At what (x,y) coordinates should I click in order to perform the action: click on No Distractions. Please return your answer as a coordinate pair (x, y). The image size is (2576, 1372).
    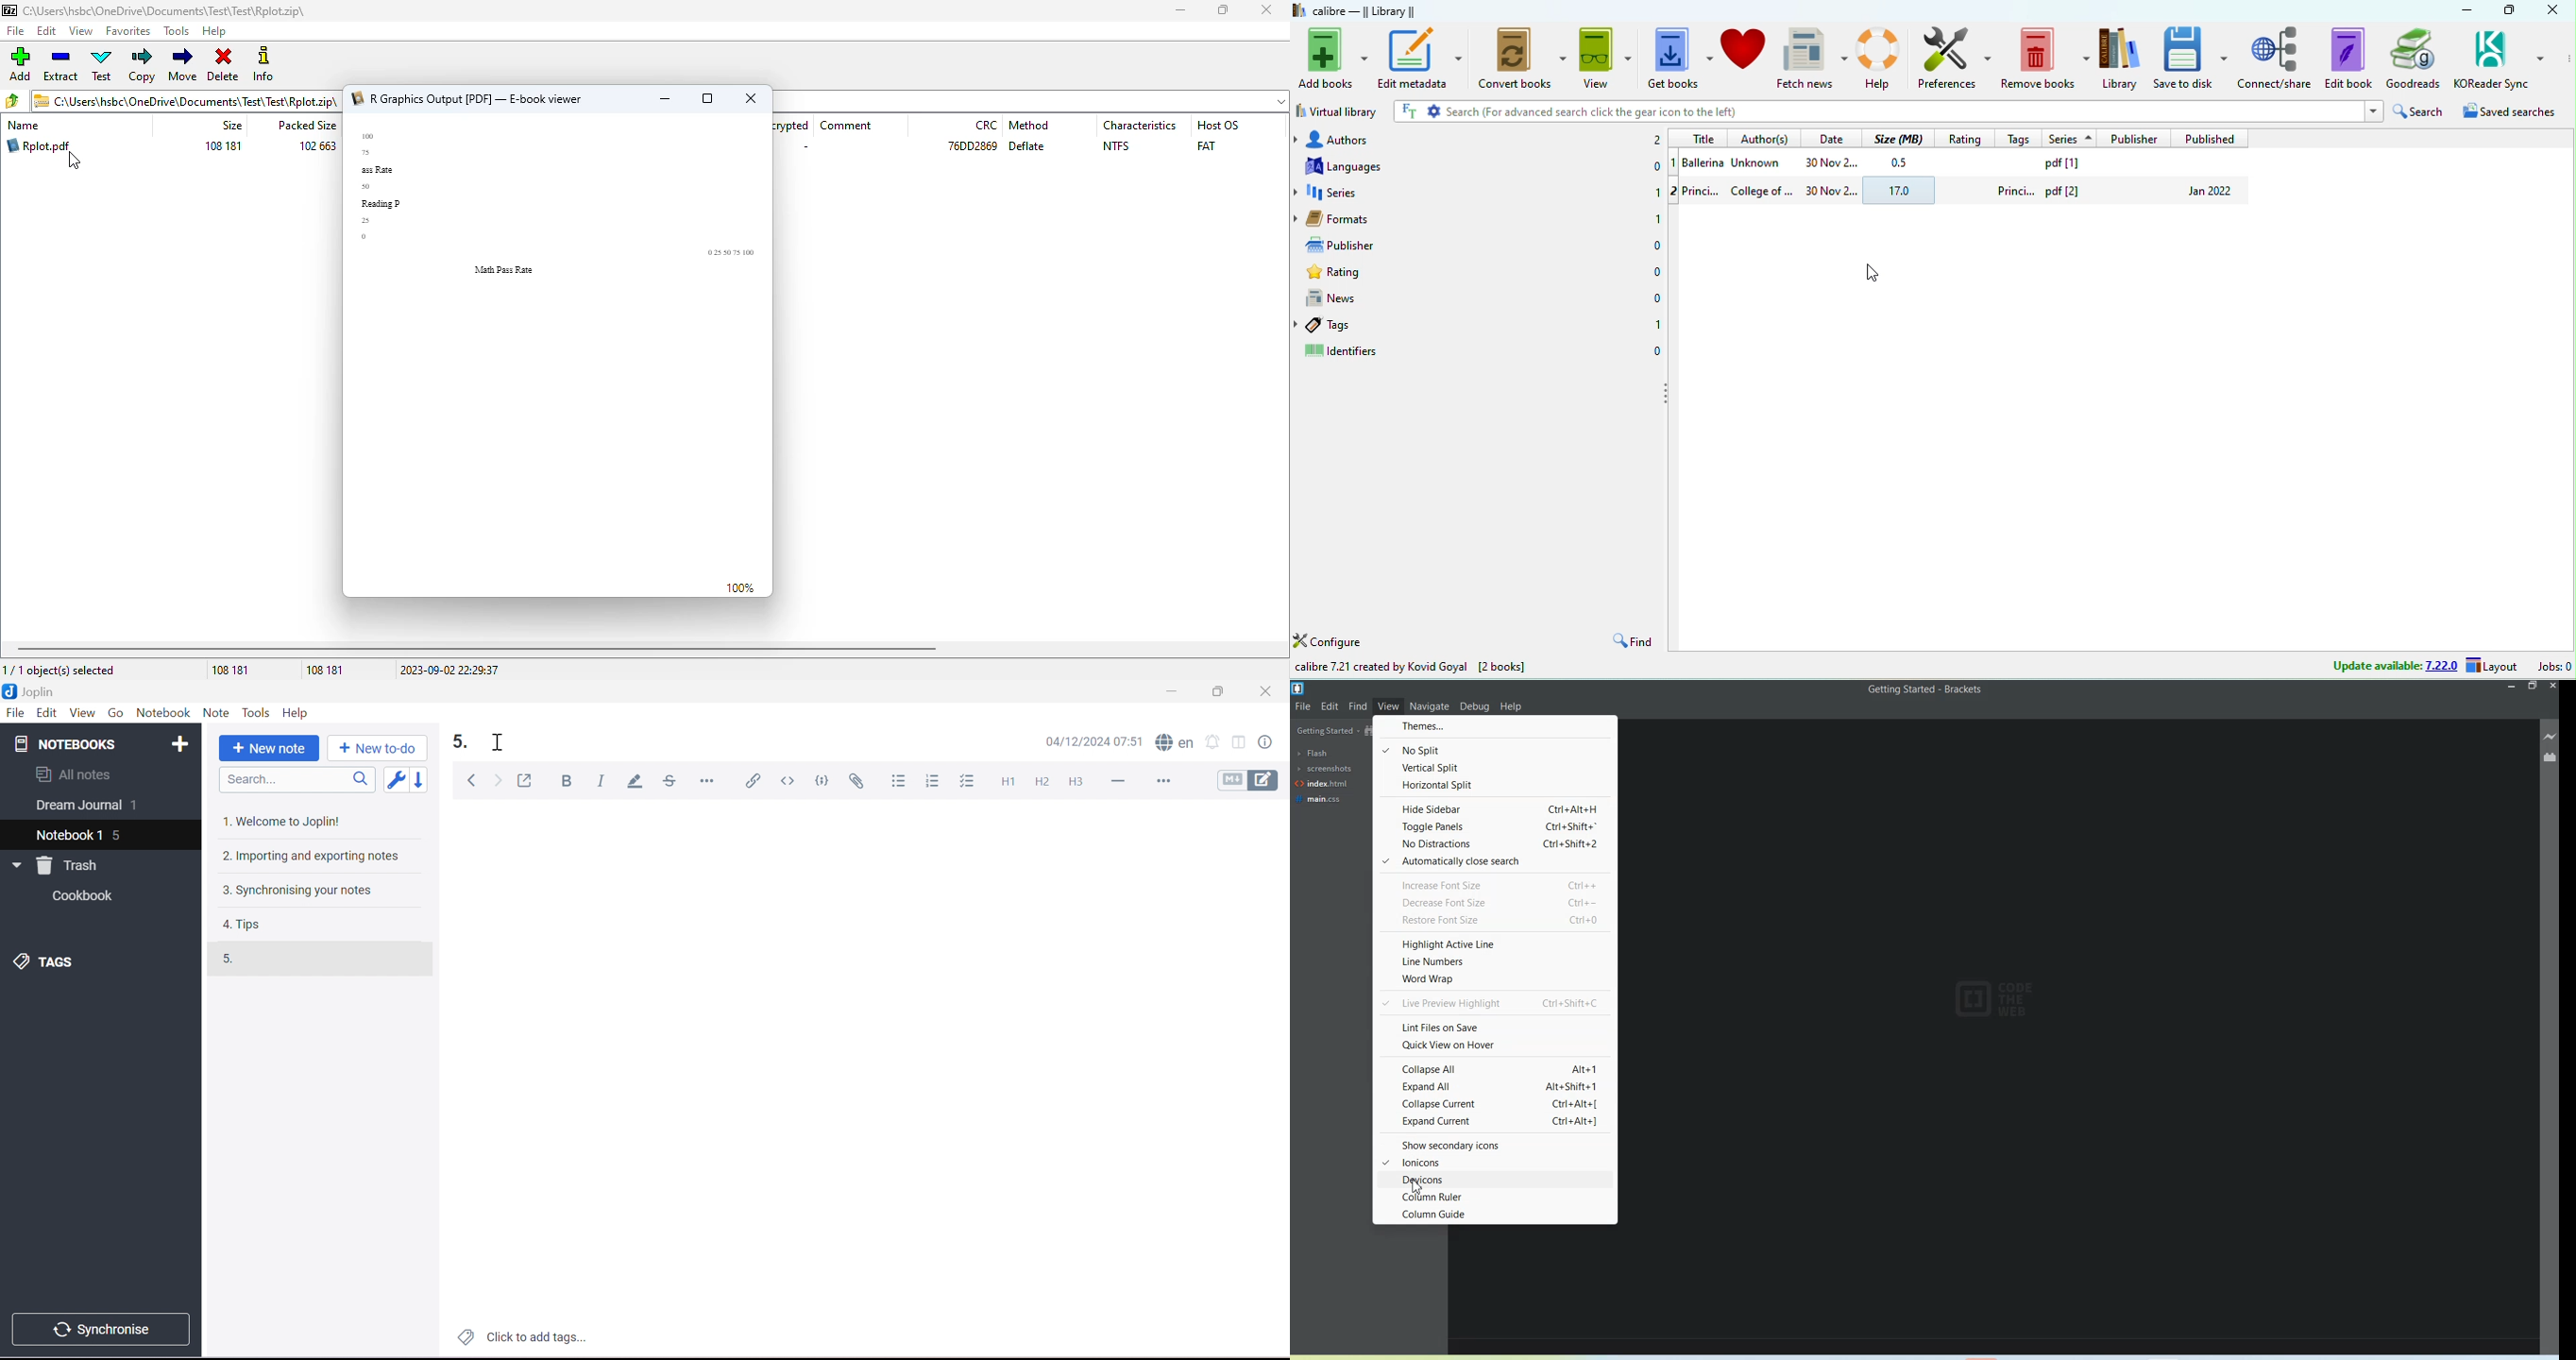
    Looking at the image, I should click on (1494, 844).